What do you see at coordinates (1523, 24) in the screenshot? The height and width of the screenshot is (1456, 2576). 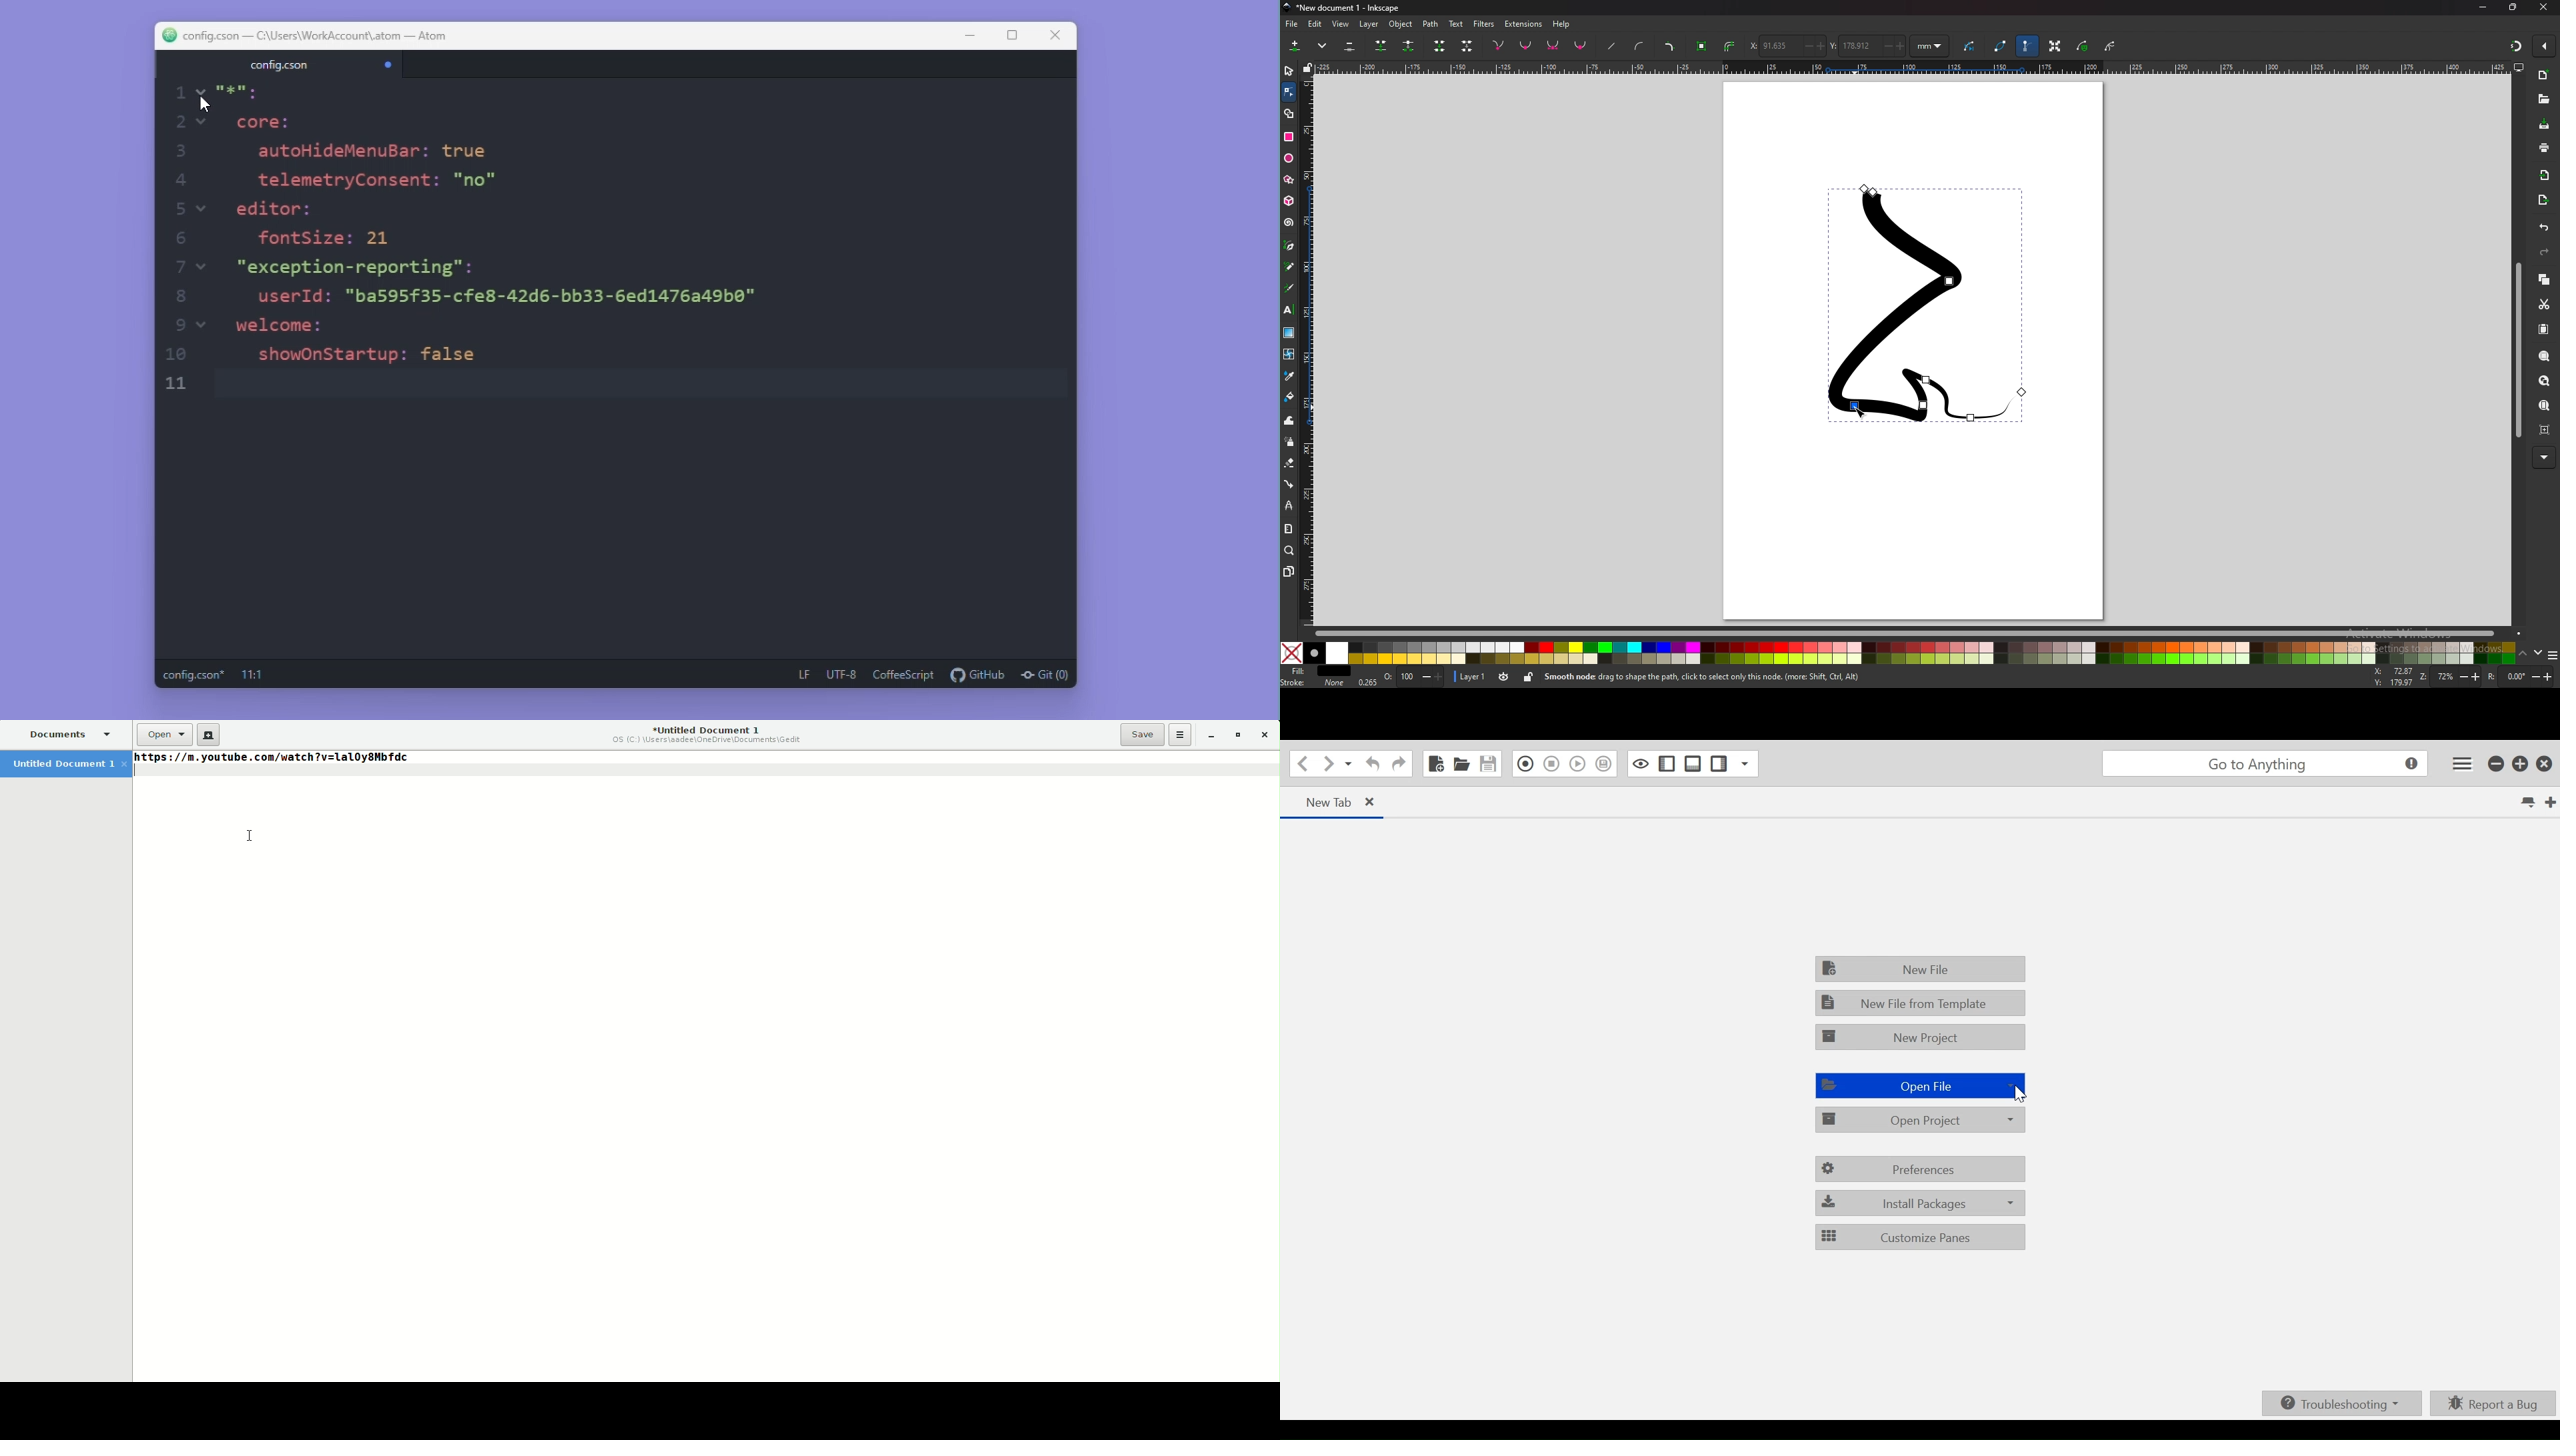 I see `extensions` at bounding box center [1523, 24].